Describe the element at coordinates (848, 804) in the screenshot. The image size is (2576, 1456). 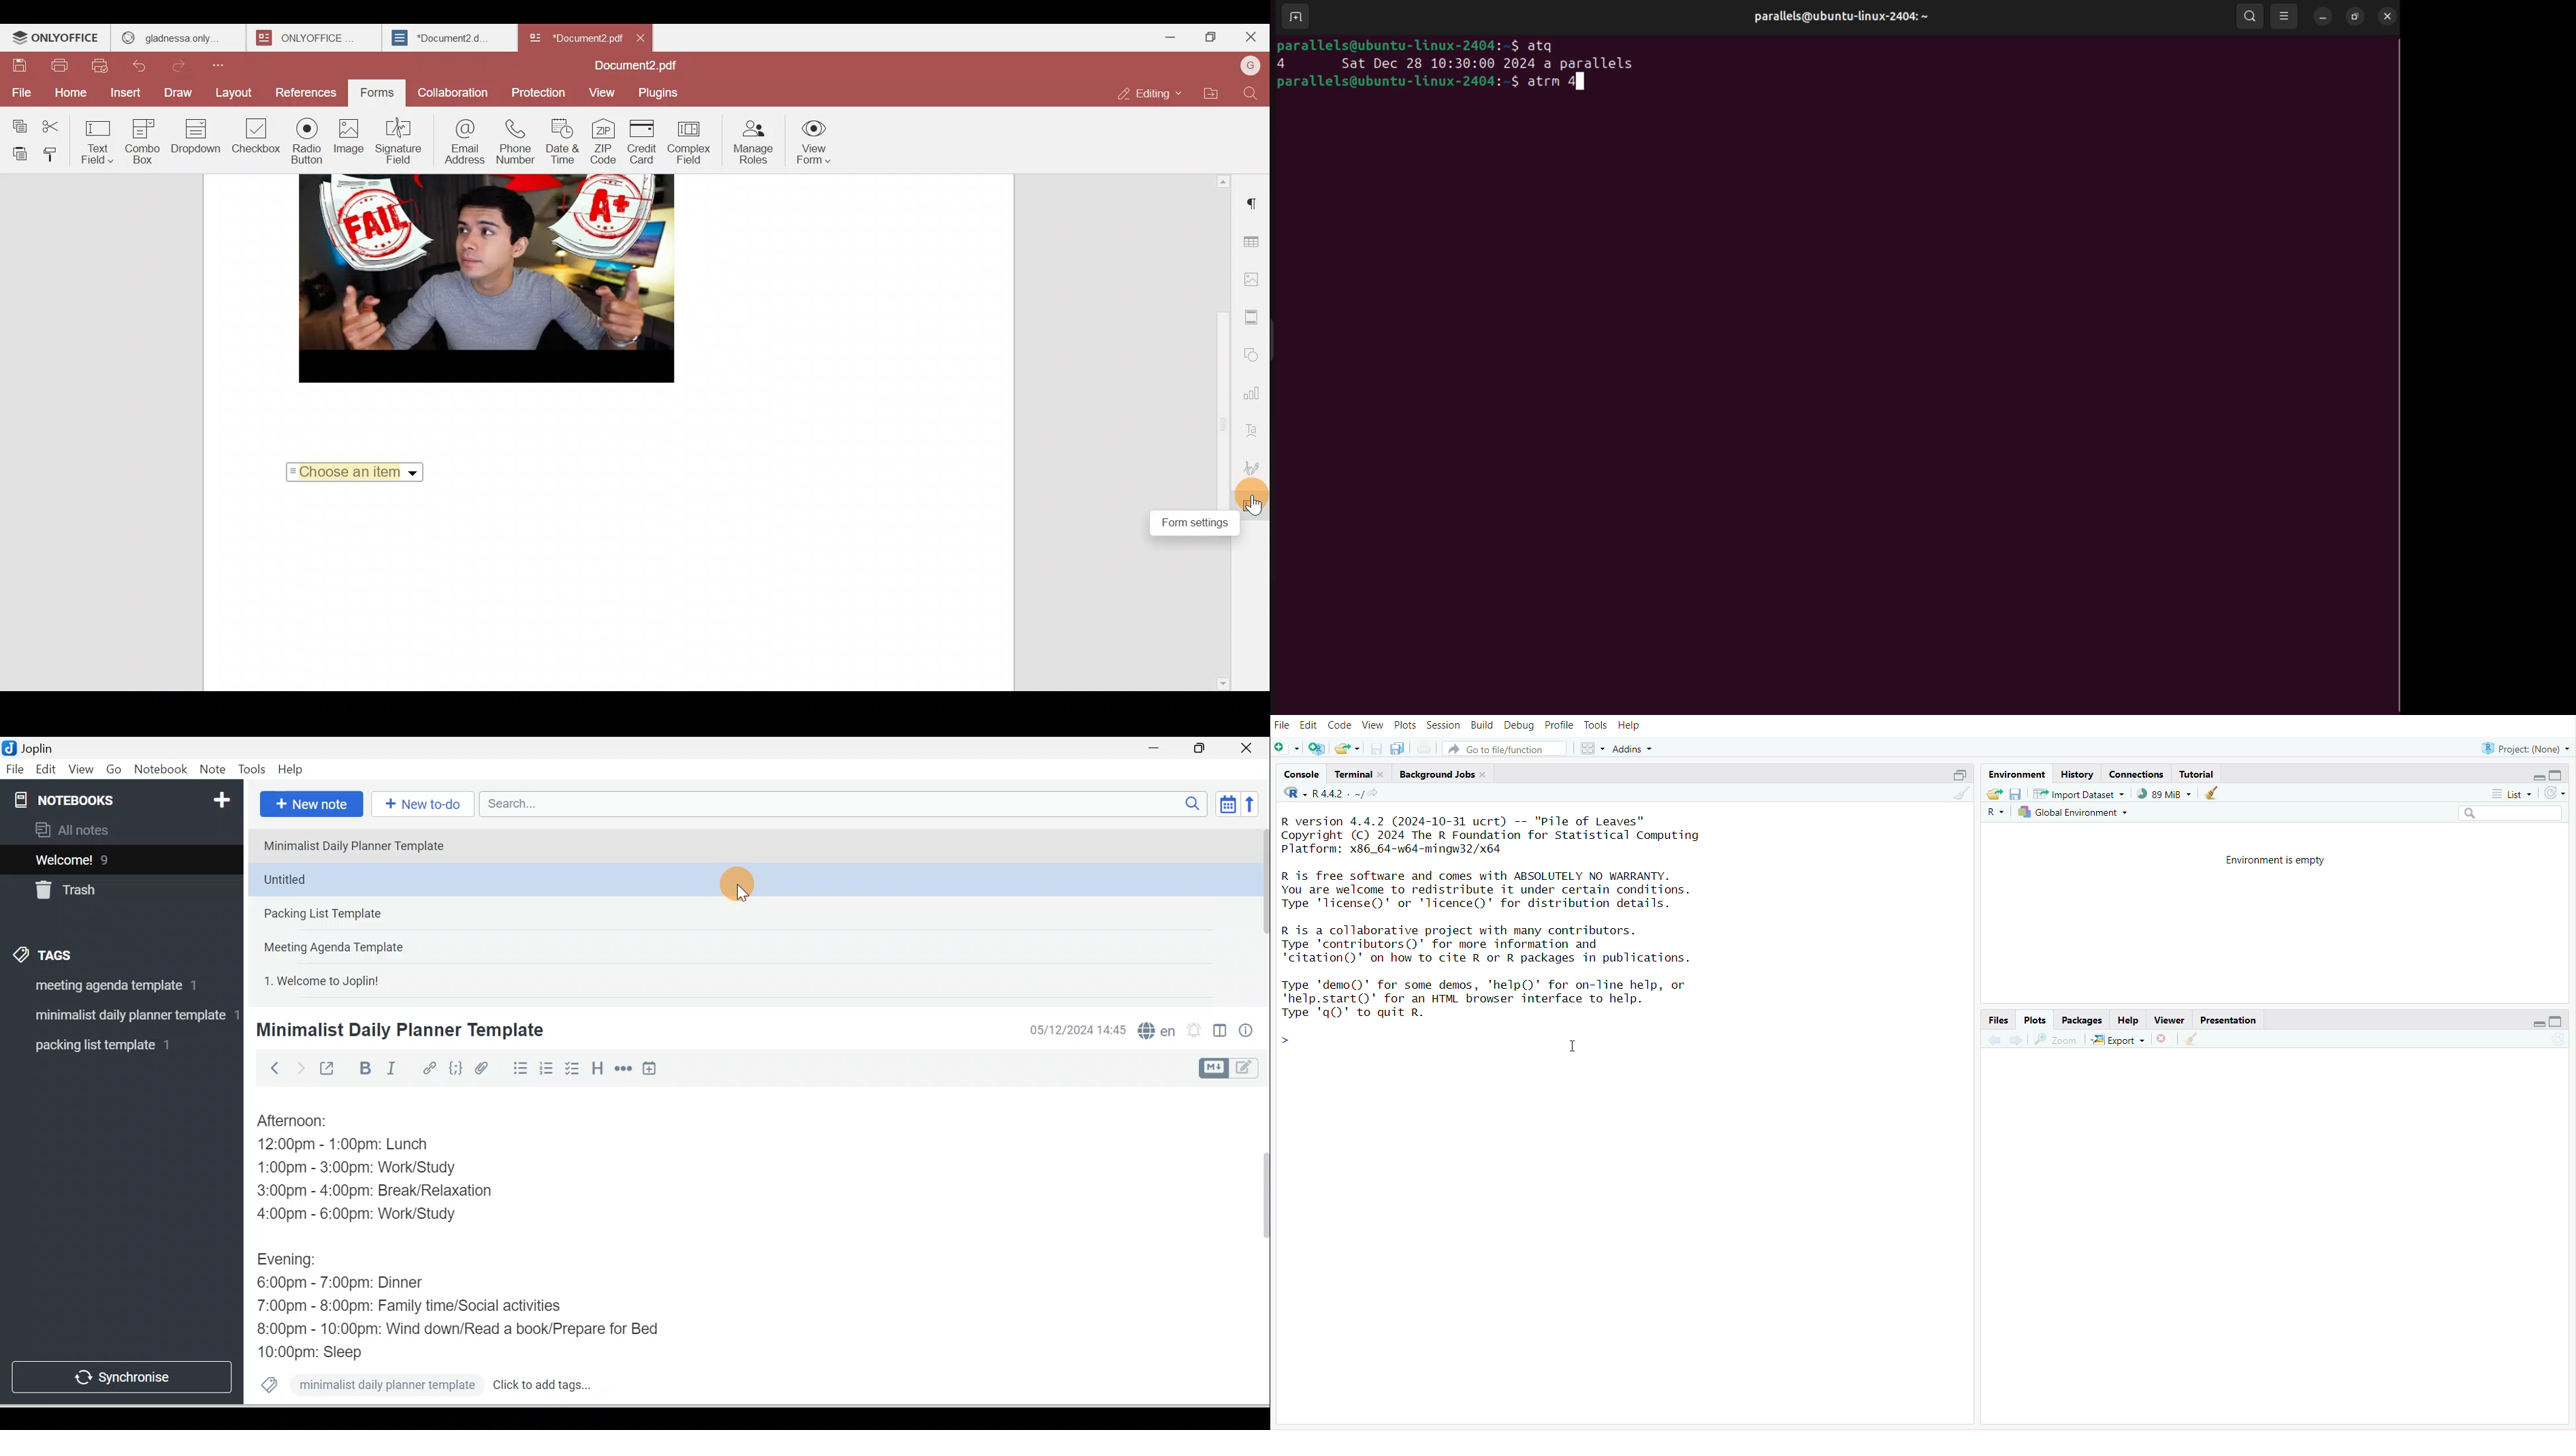
I see `Search bar` at that location.